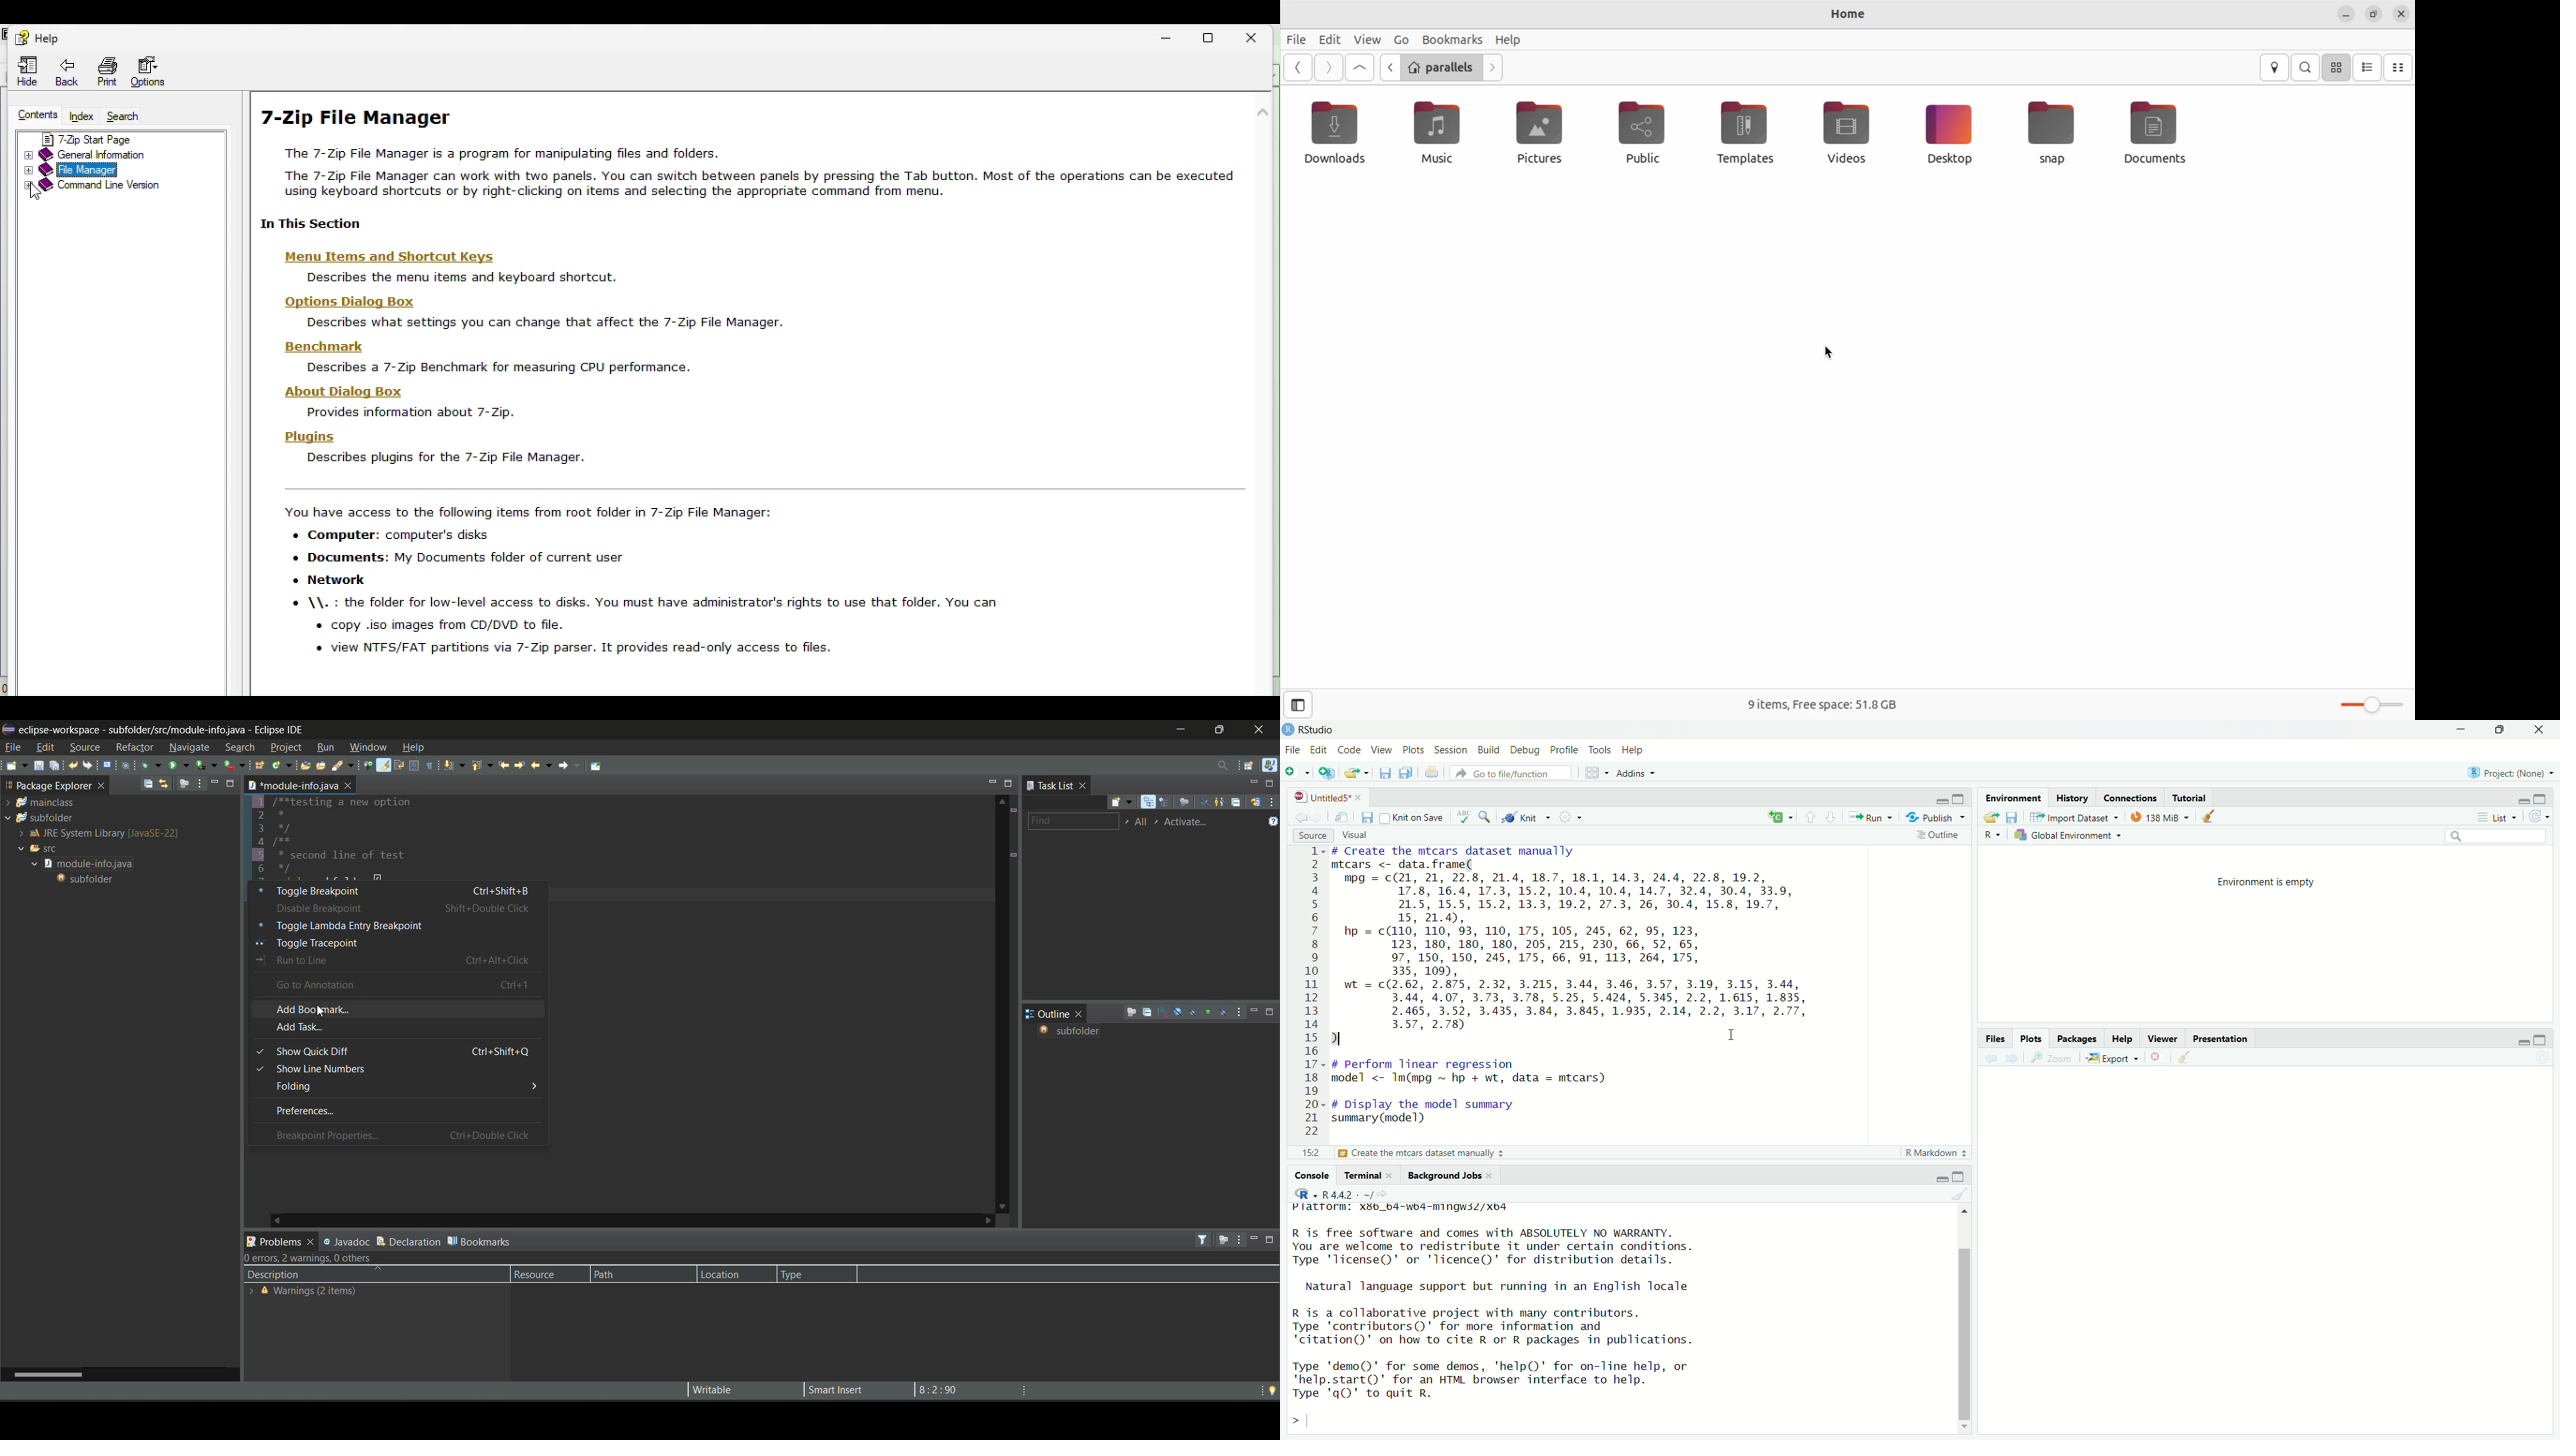  I want to click on Terminal, so click(1365, 1177).